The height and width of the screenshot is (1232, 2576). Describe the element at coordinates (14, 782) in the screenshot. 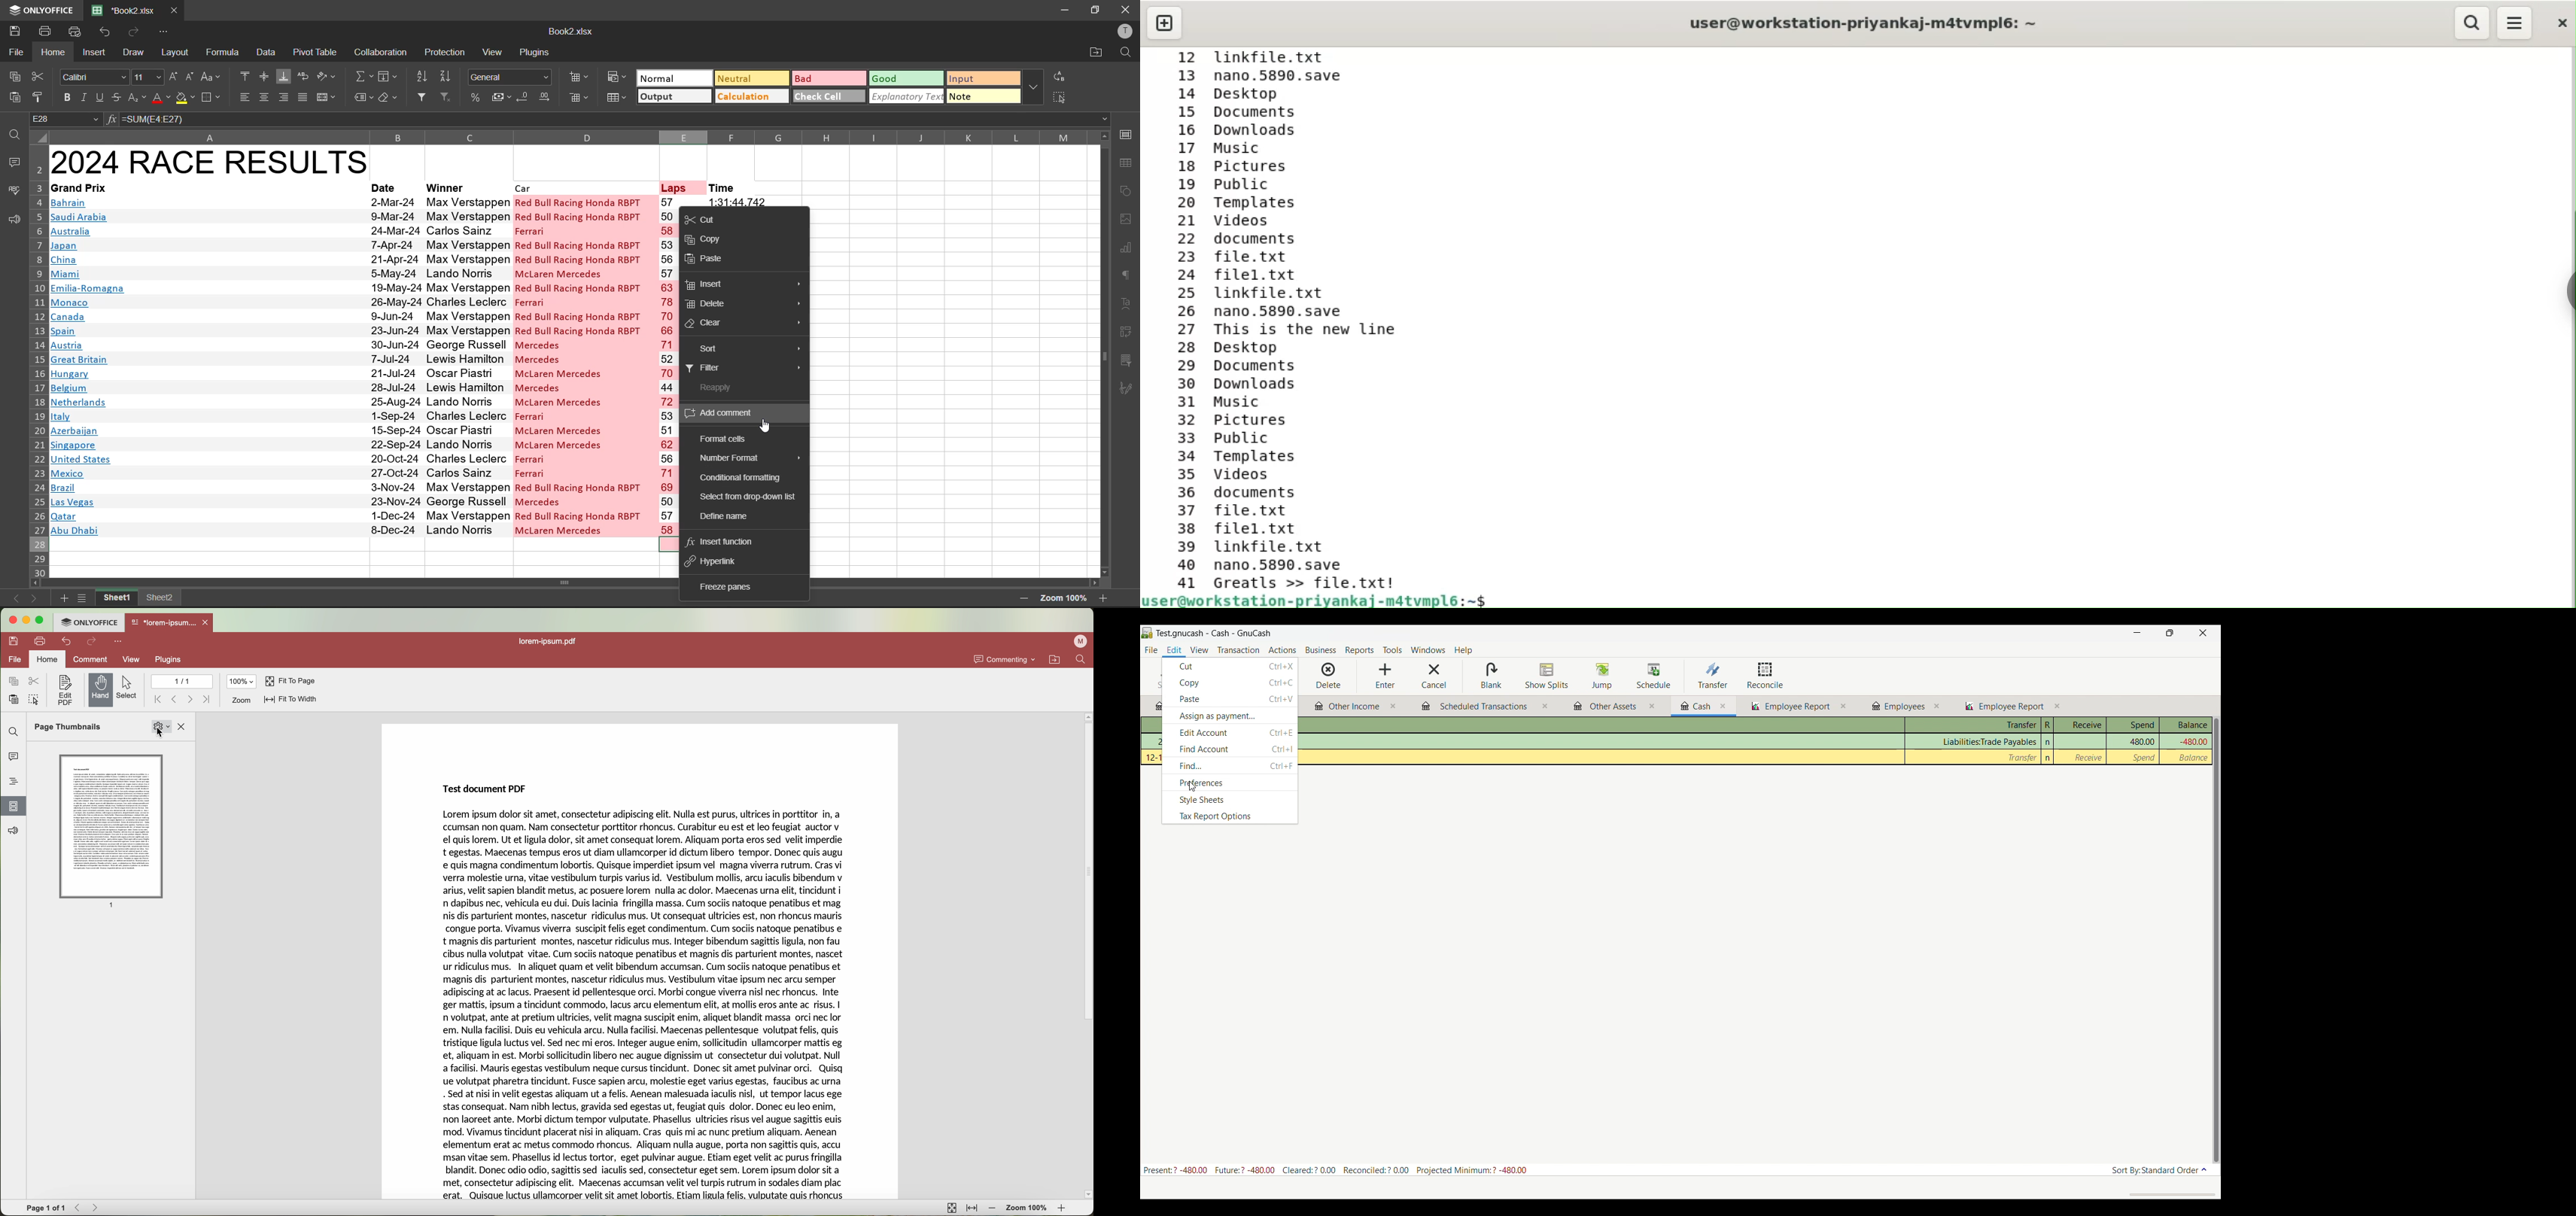

I see `headings` at that location.